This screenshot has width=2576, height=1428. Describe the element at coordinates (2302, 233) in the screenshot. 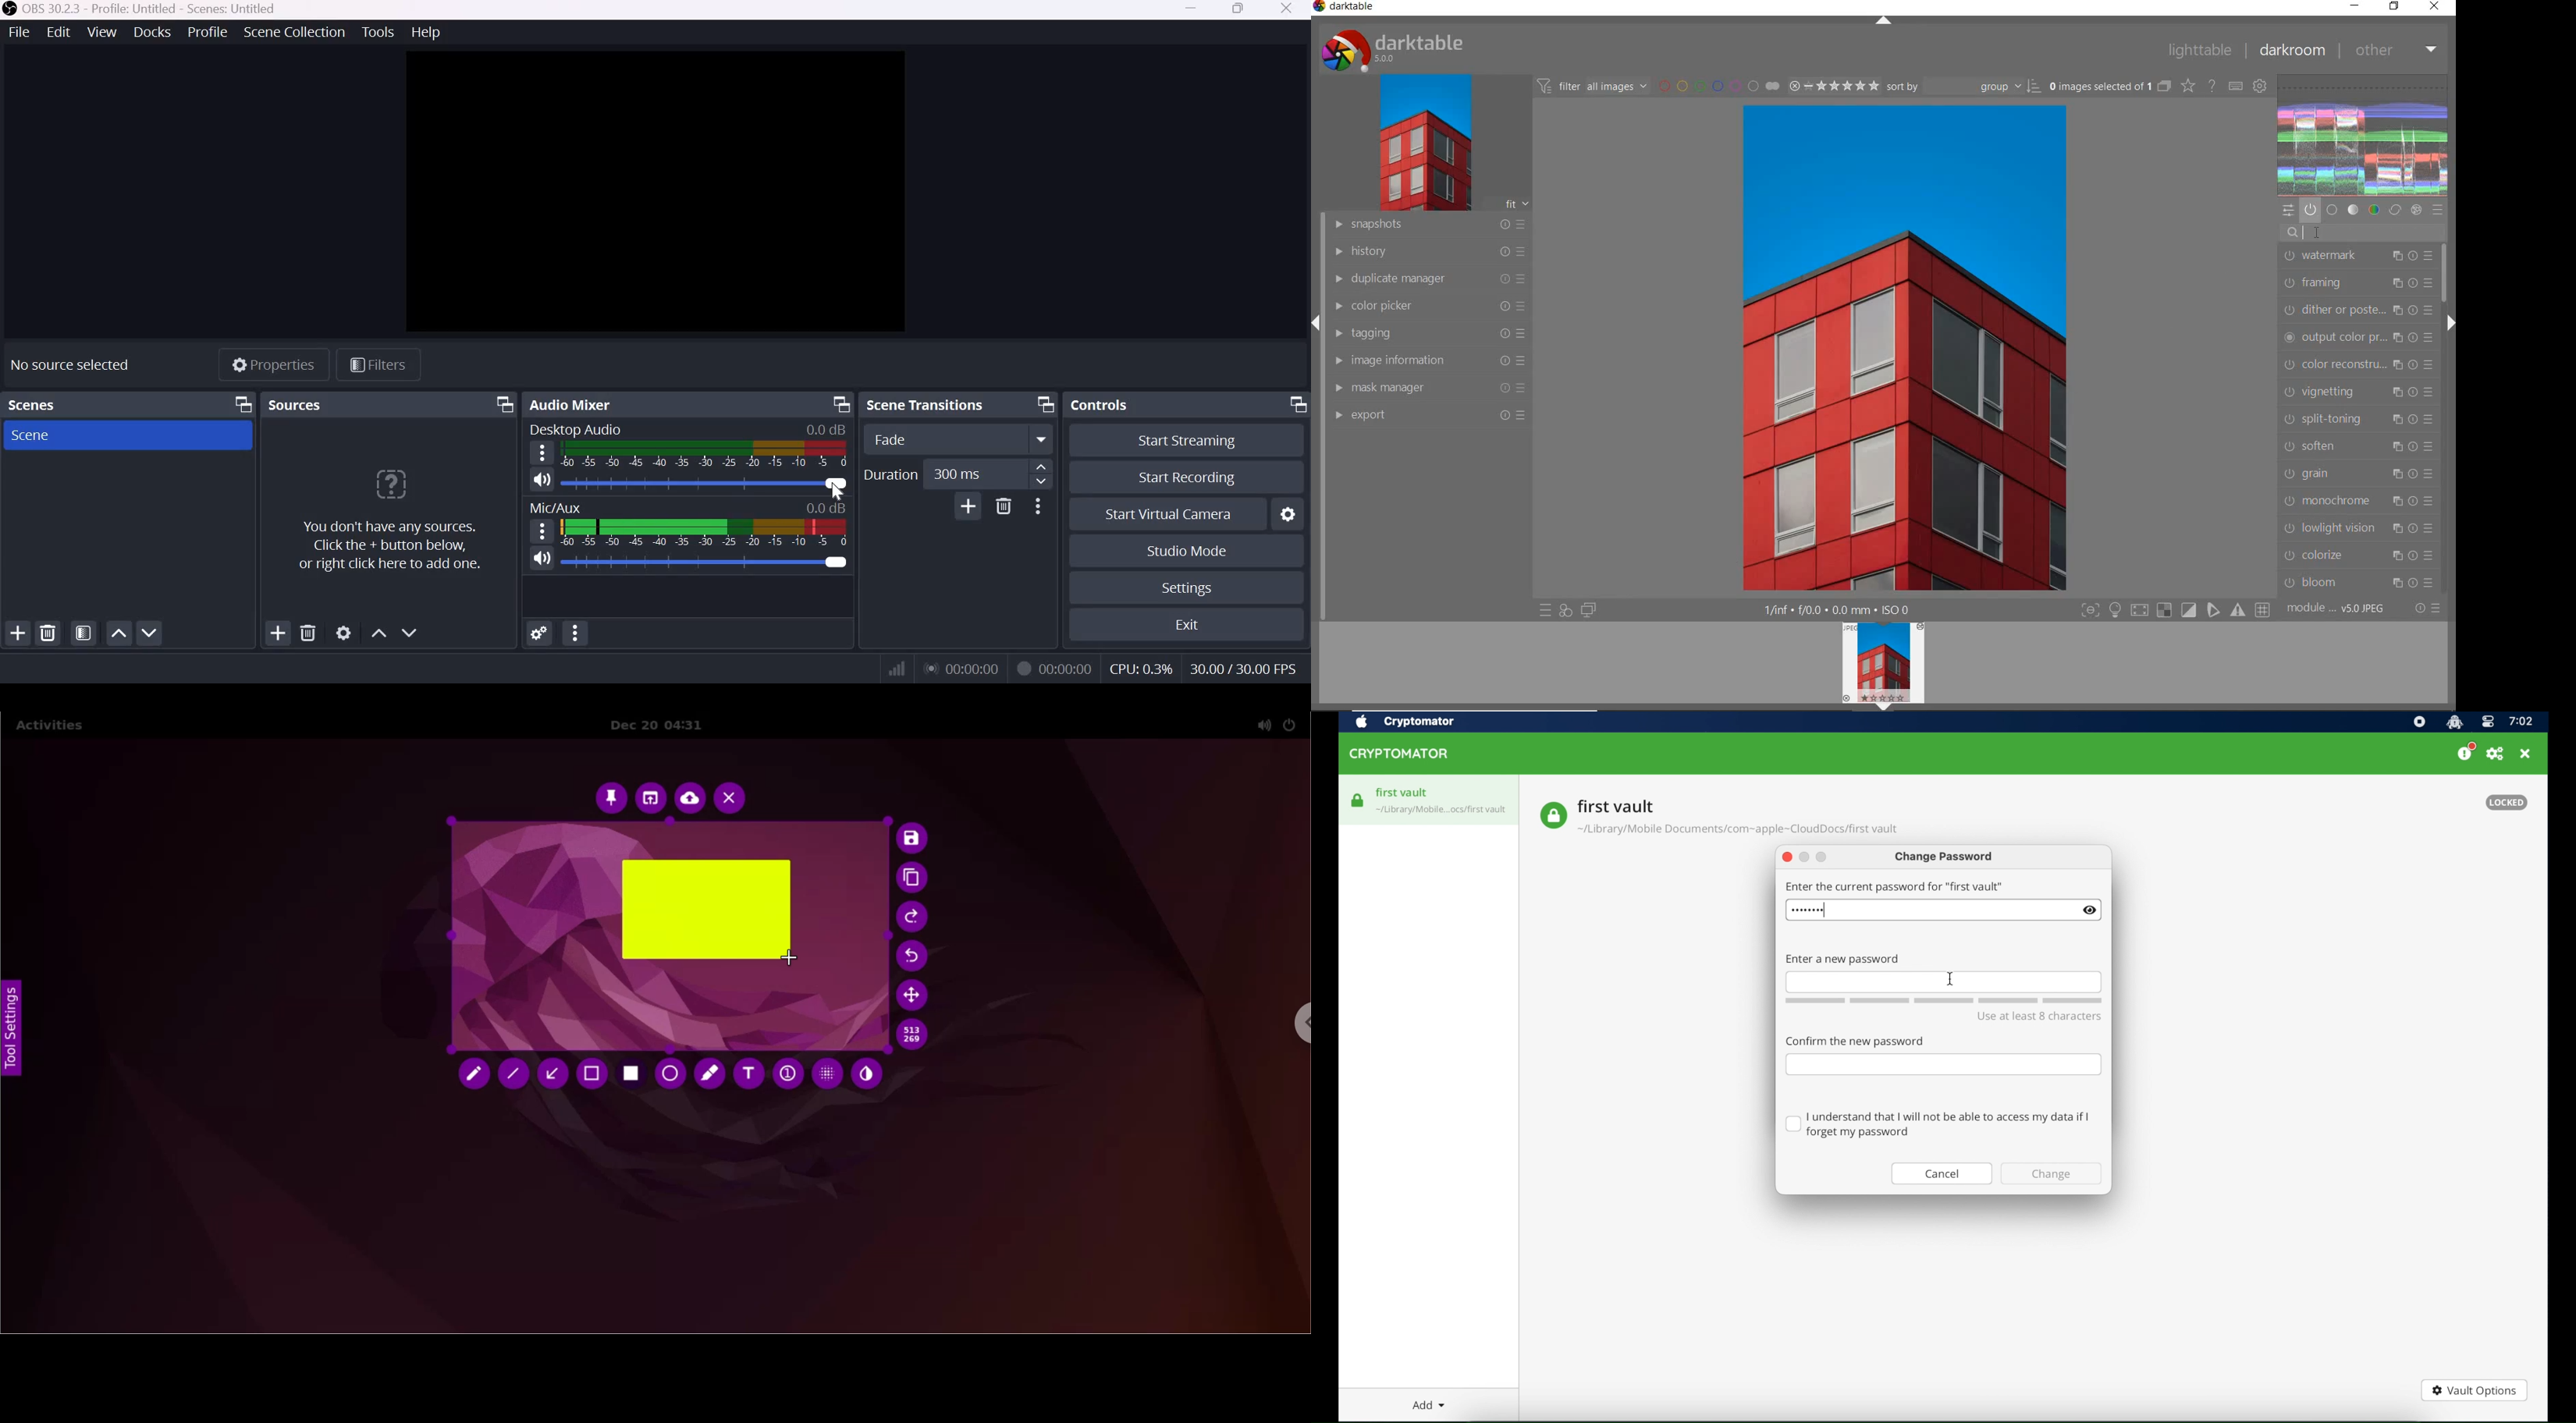

I see `EDITOR` at that location.